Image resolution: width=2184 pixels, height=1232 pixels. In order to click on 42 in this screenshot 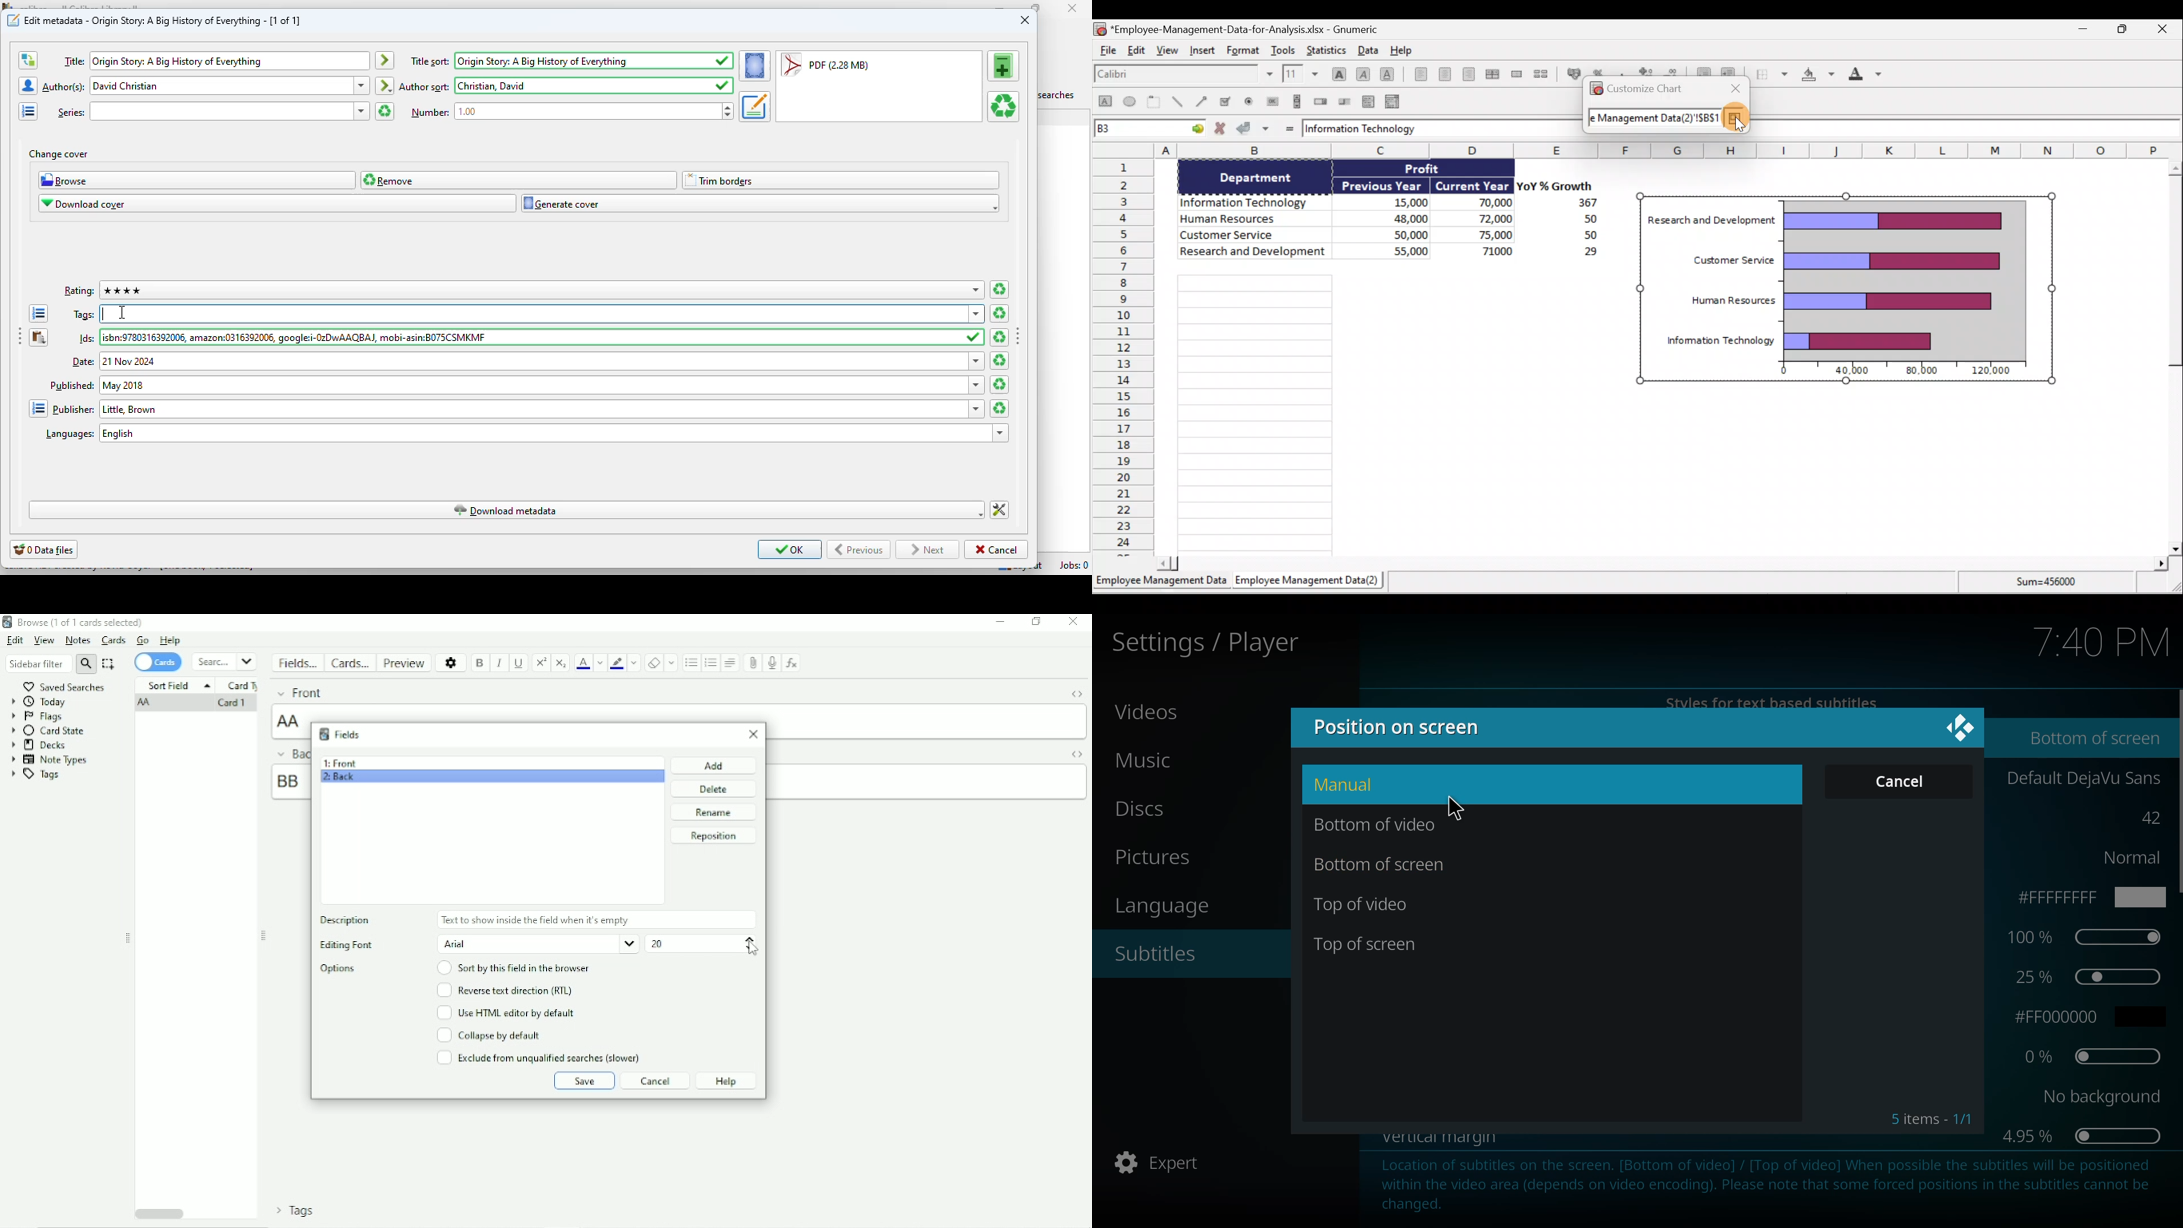, I will do `click(2151, 818)`.